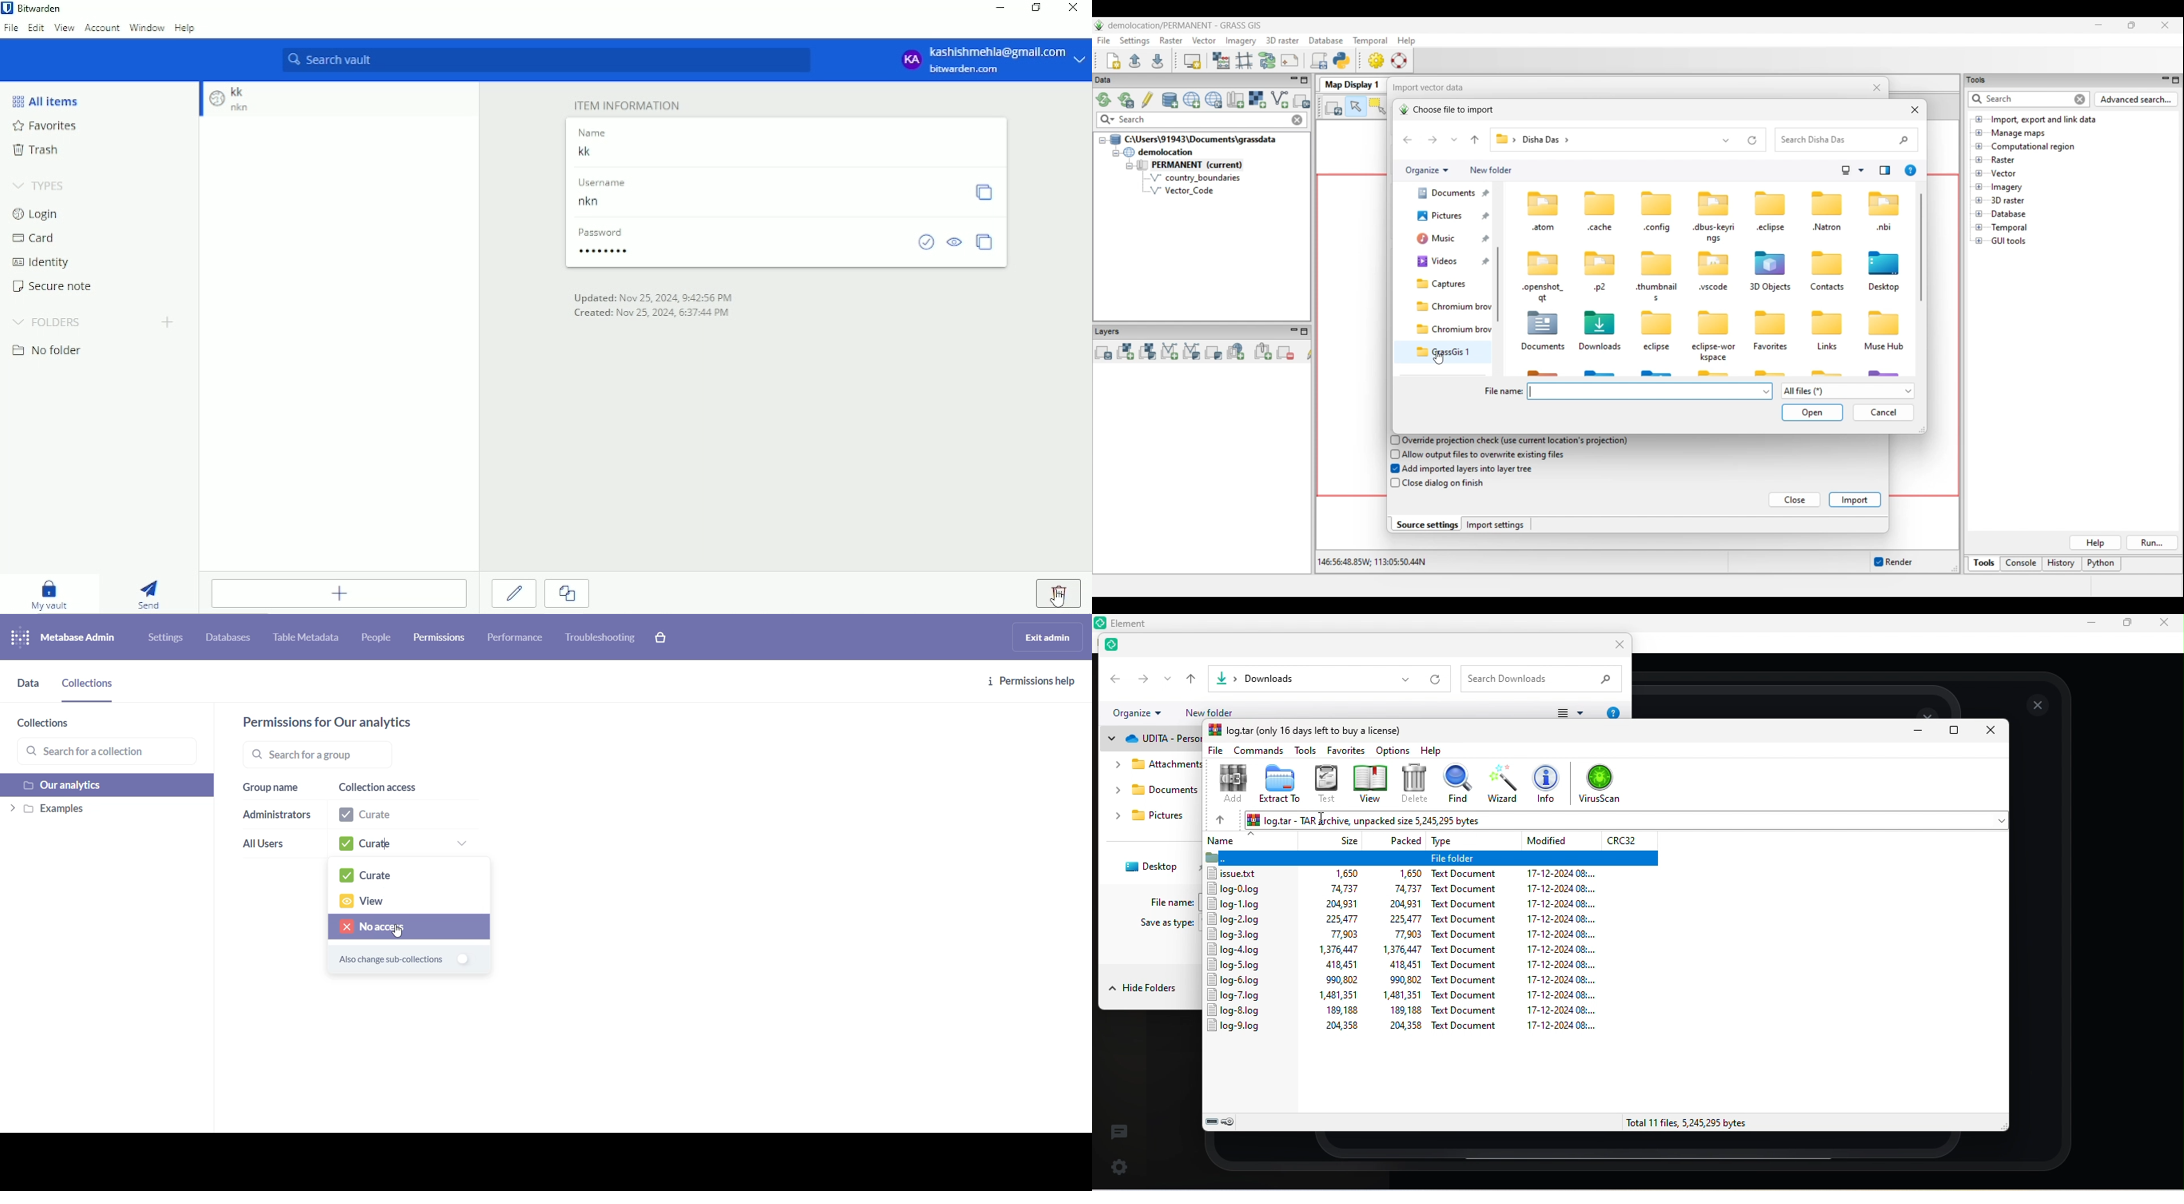 The width and height of the screenshot is (2184, 1204). Describe the element at coordinates (1467, 904) in the screenshot. I see `text document` at that location.